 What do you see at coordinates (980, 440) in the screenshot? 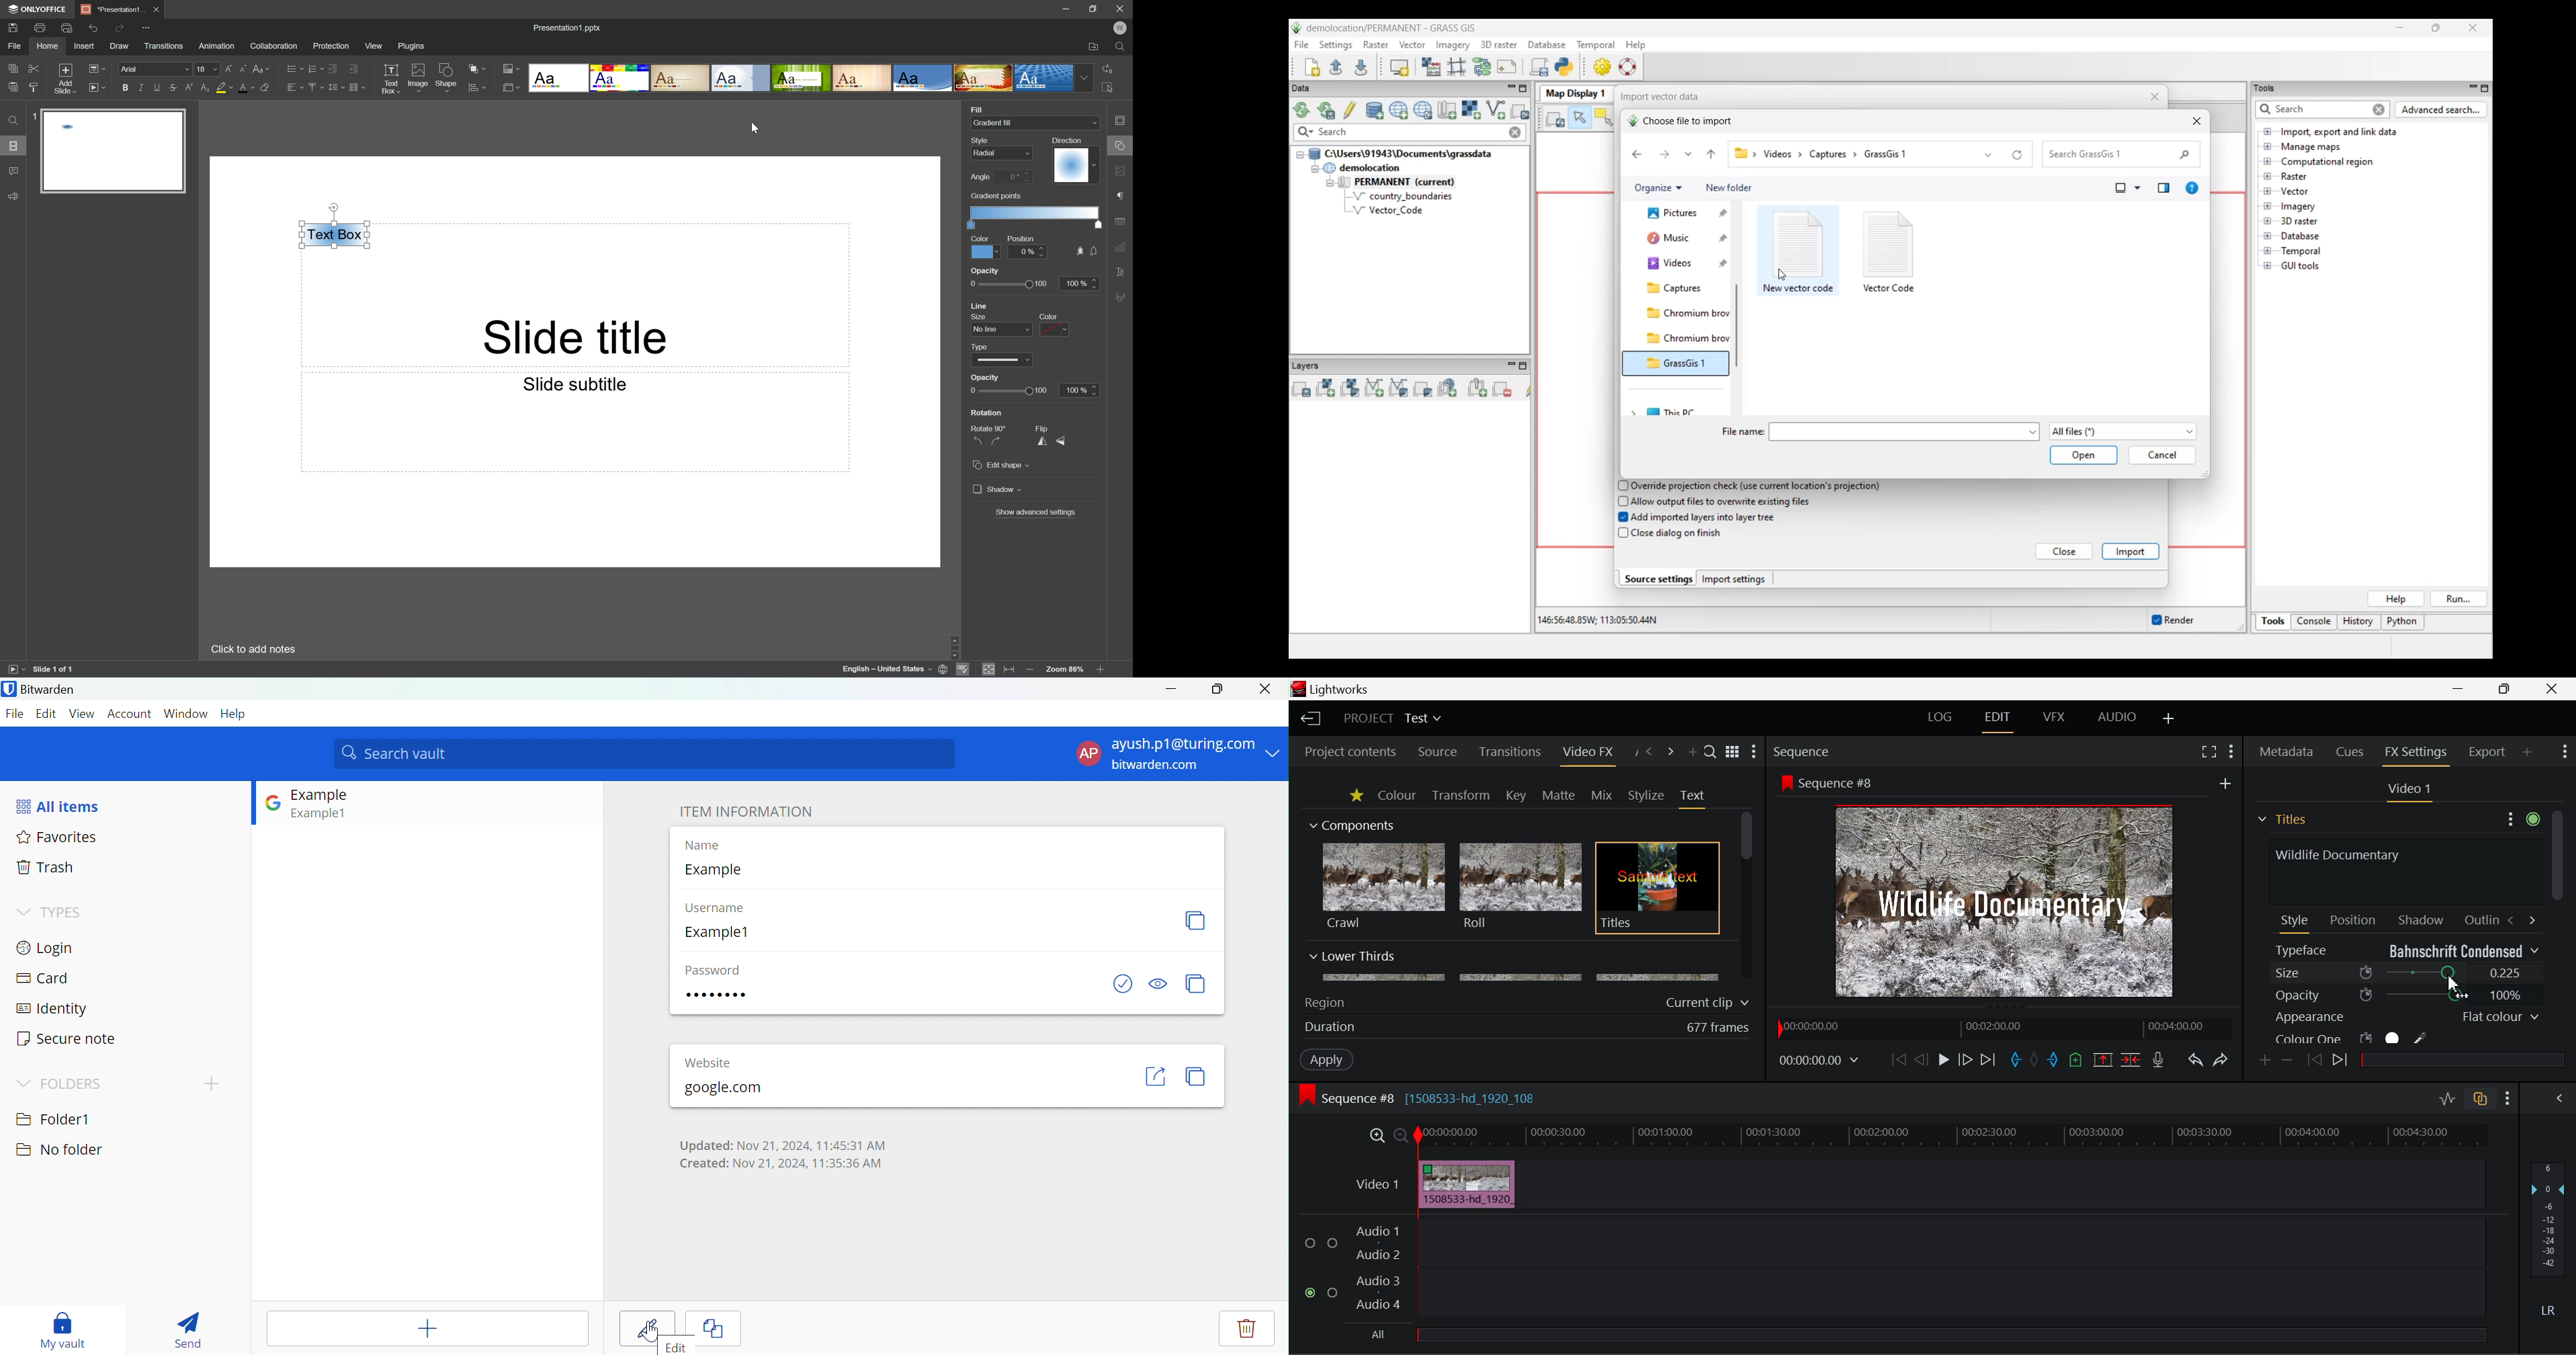
I see `Rotate 90° counterclockwise` at bounding box center [980, 440].